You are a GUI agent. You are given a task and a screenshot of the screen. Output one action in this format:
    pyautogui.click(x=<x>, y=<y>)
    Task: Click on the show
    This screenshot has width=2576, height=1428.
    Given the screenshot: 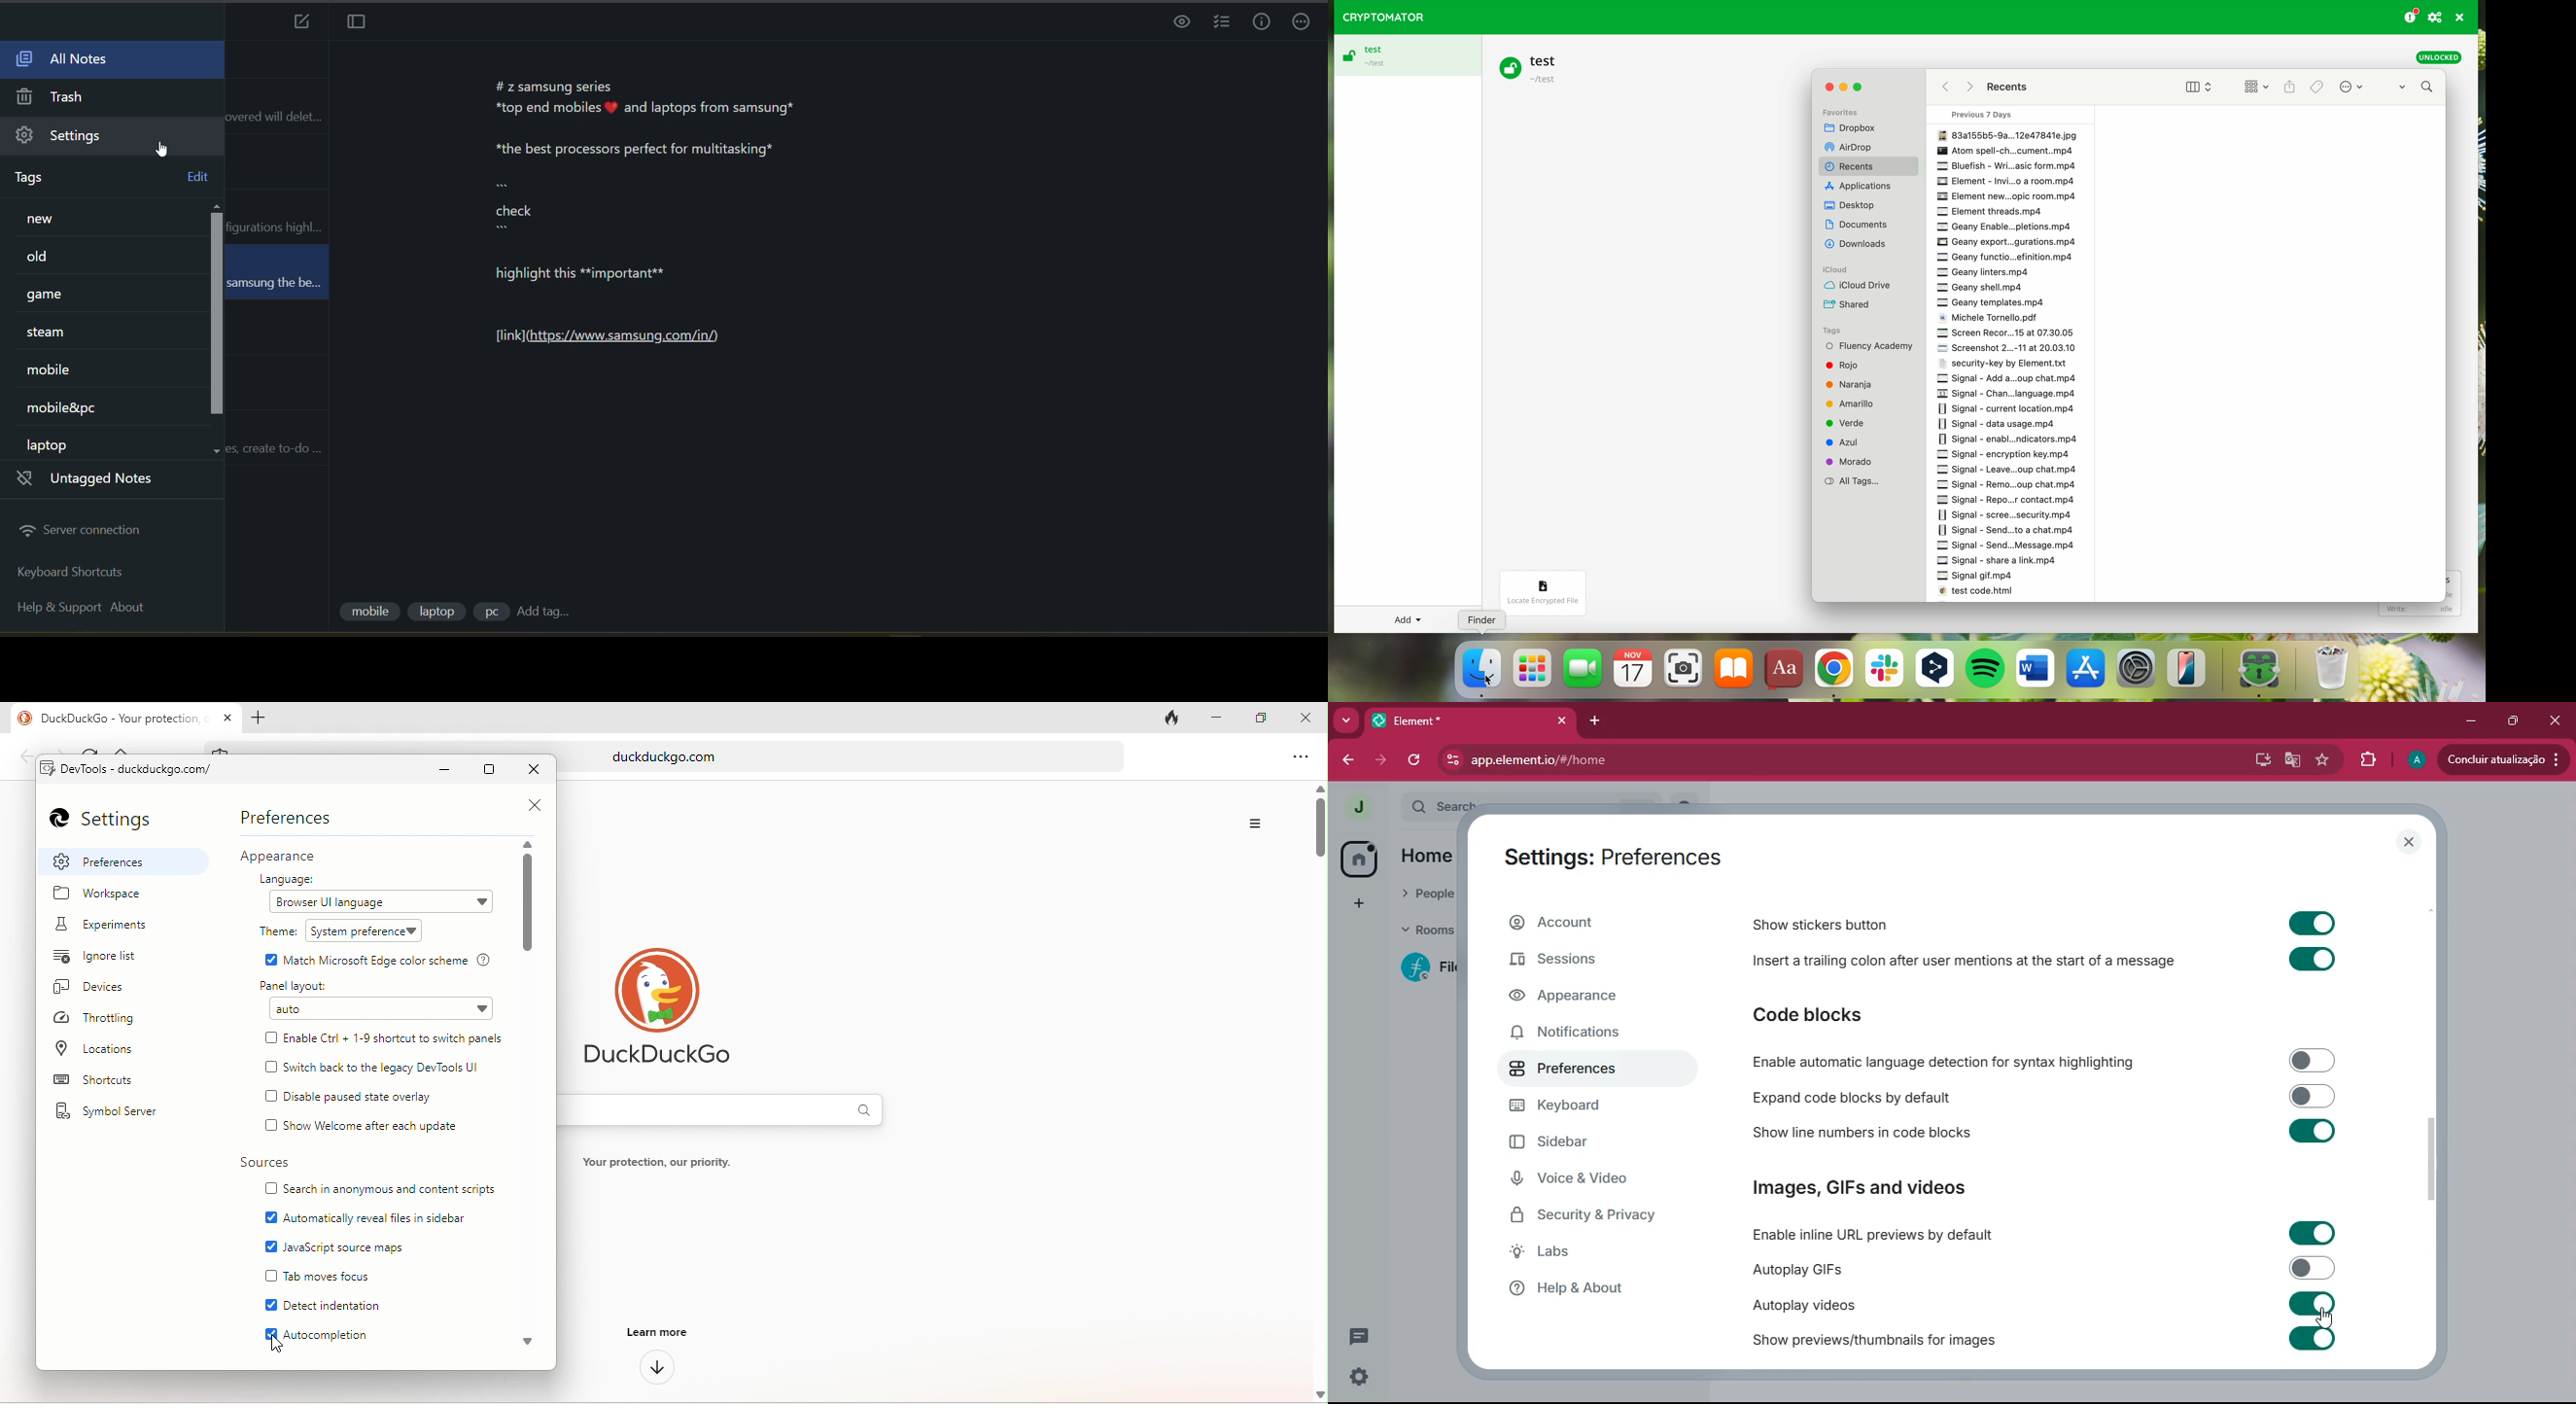 What is the action you would take?
    pyautogui.click(x=1874, y=1341)
    